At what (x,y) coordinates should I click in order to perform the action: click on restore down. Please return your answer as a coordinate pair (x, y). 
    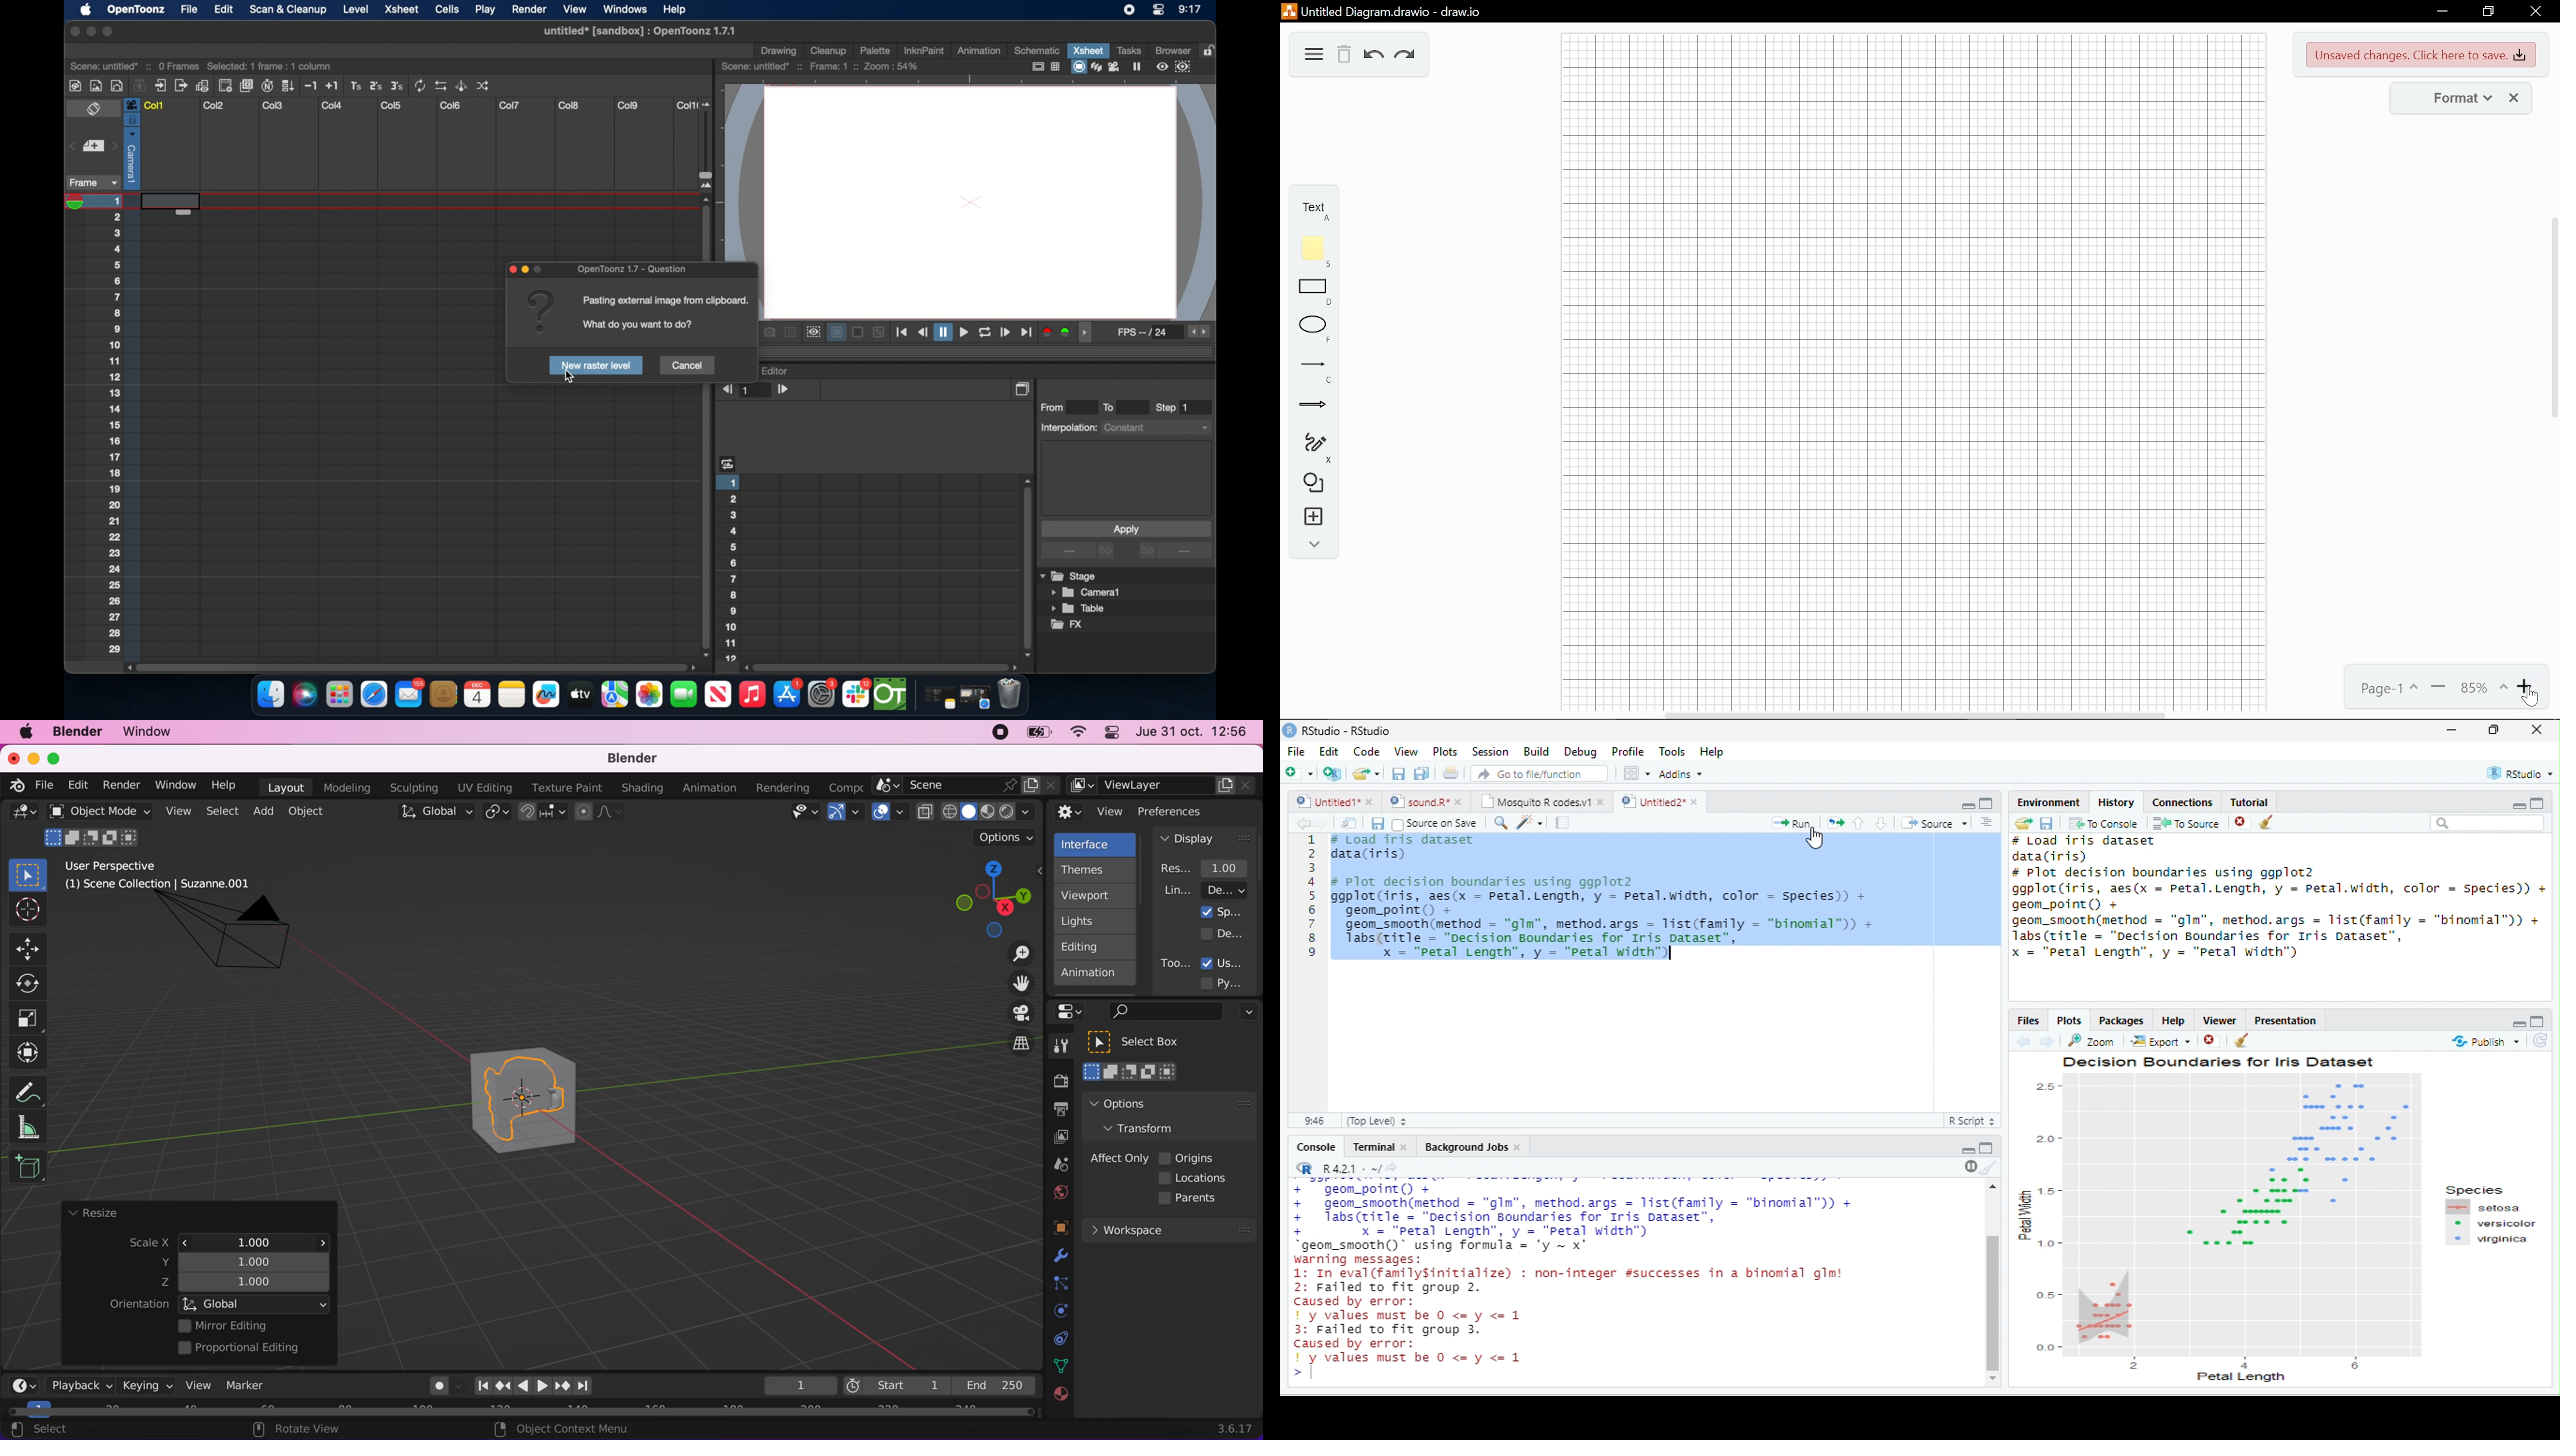
    Looking at the image, I should click on (2489, 11).